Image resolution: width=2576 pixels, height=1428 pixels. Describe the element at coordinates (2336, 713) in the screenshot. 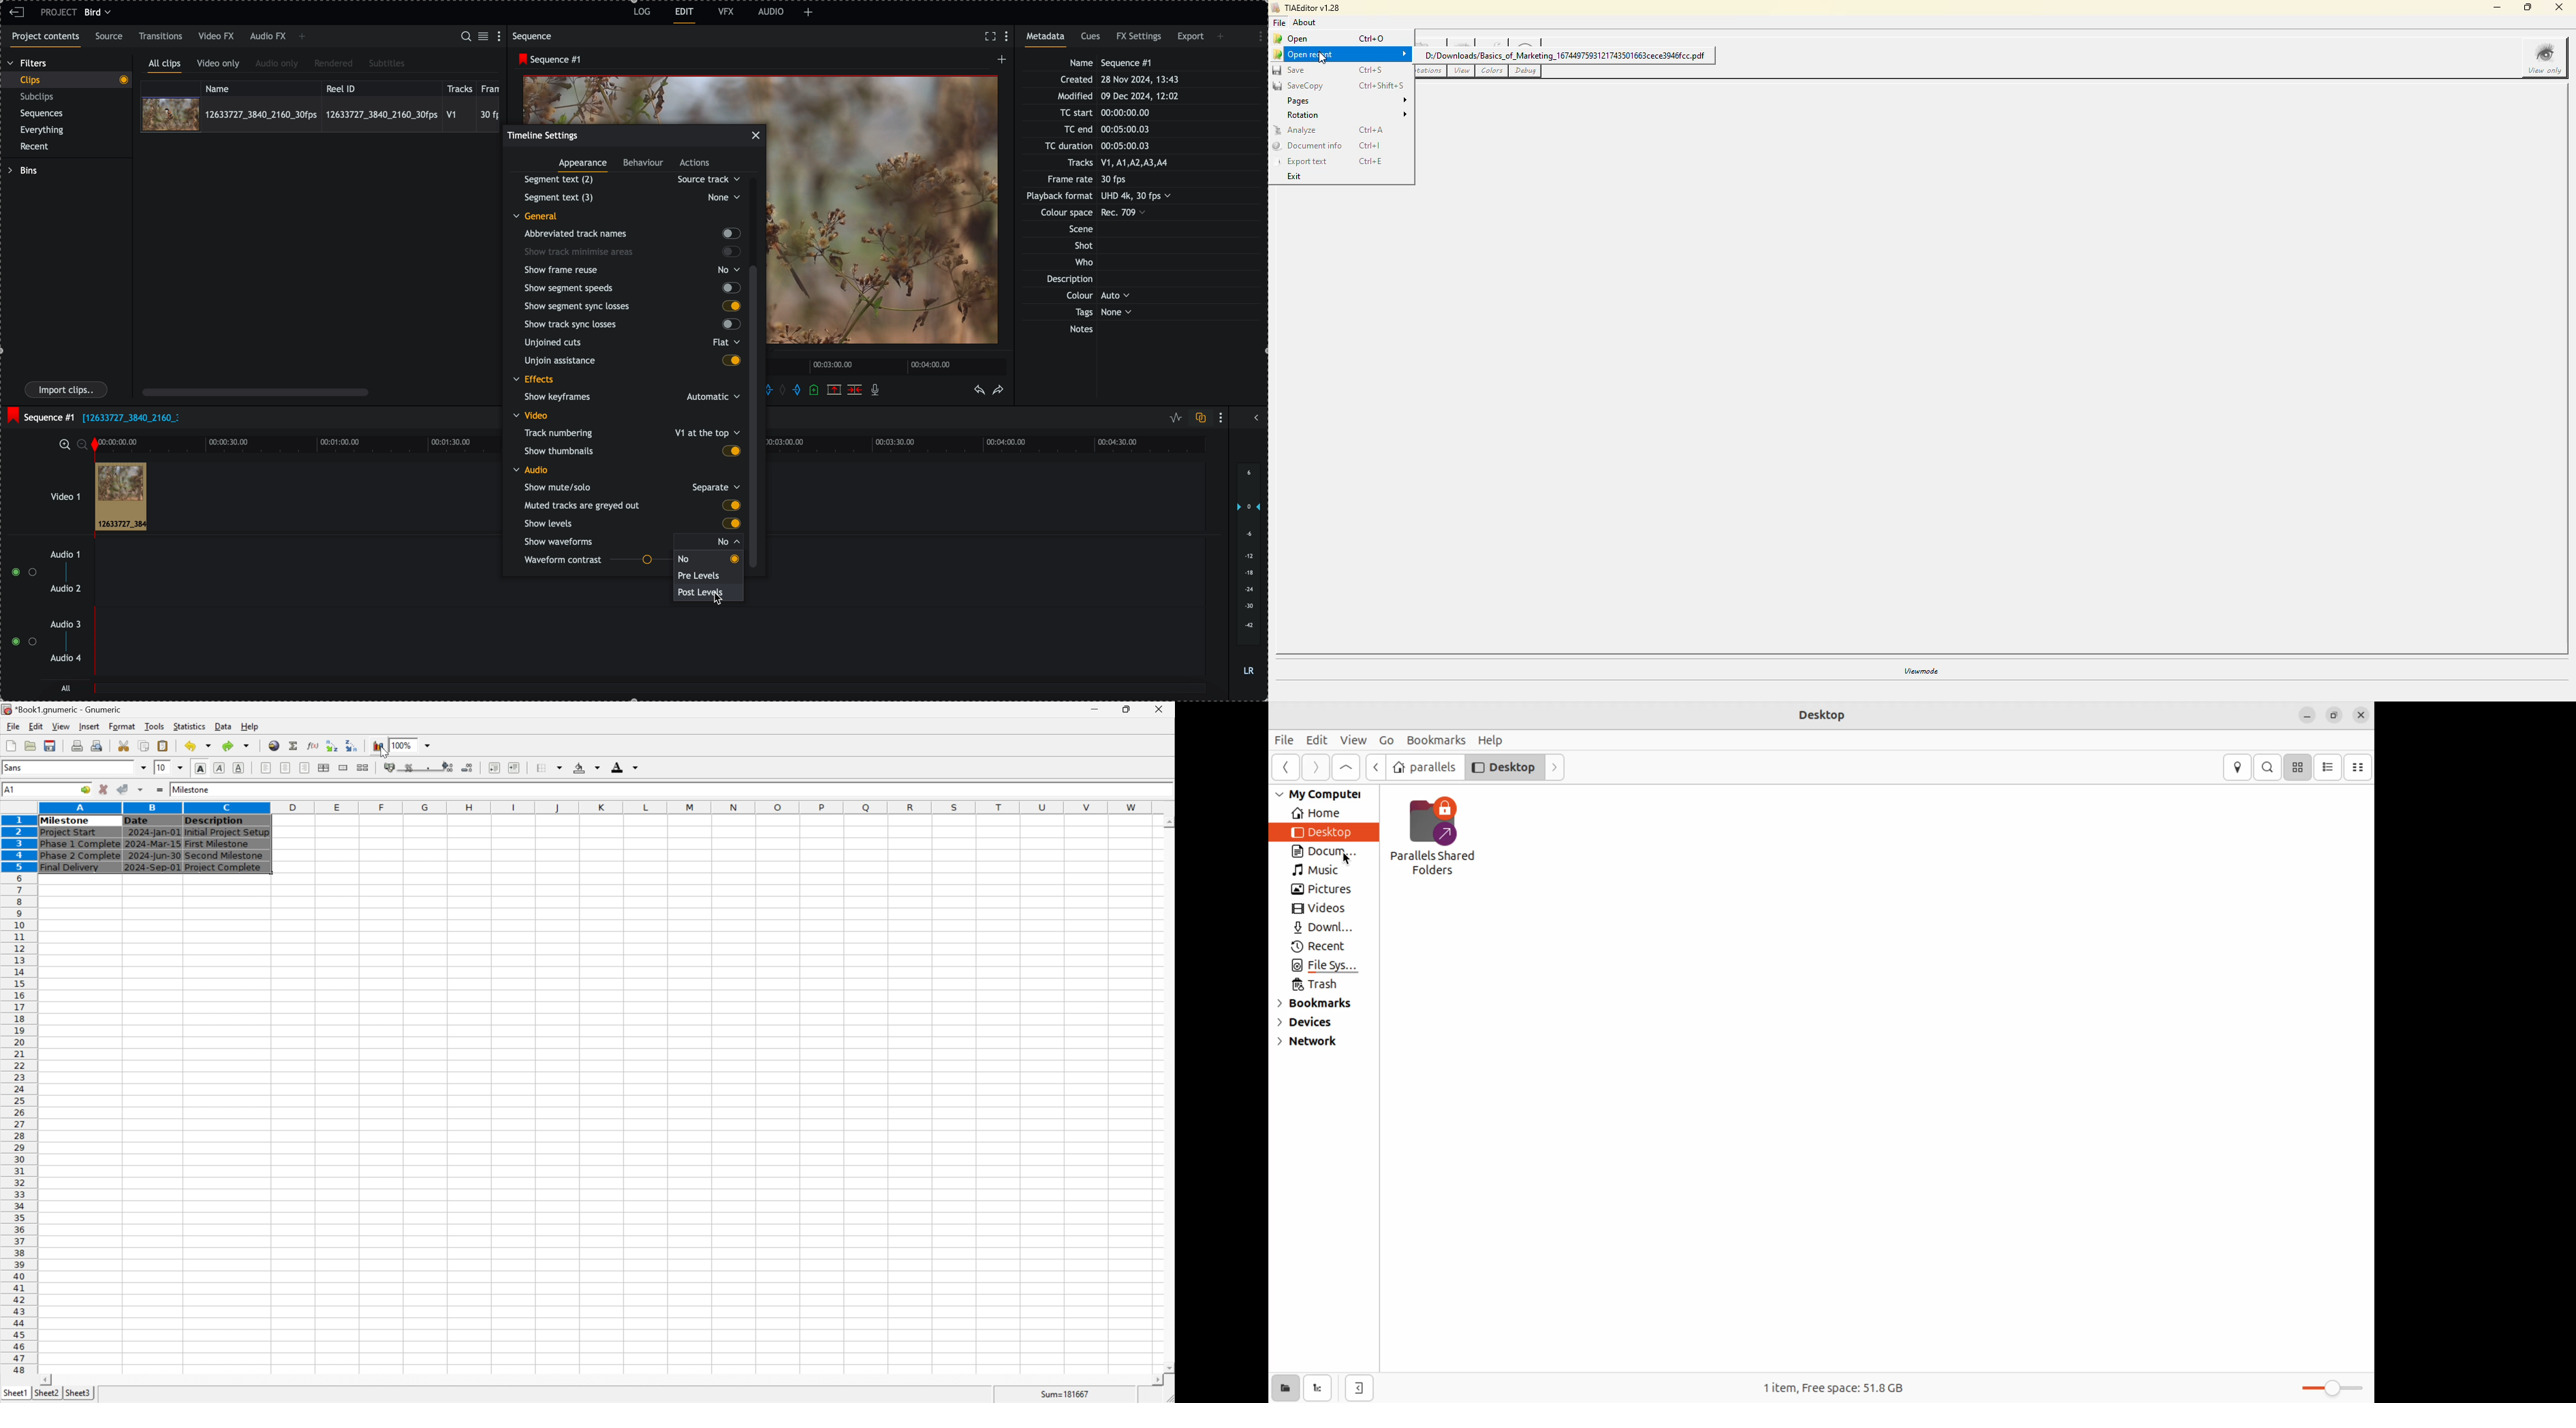

I see `Resize` at that location.